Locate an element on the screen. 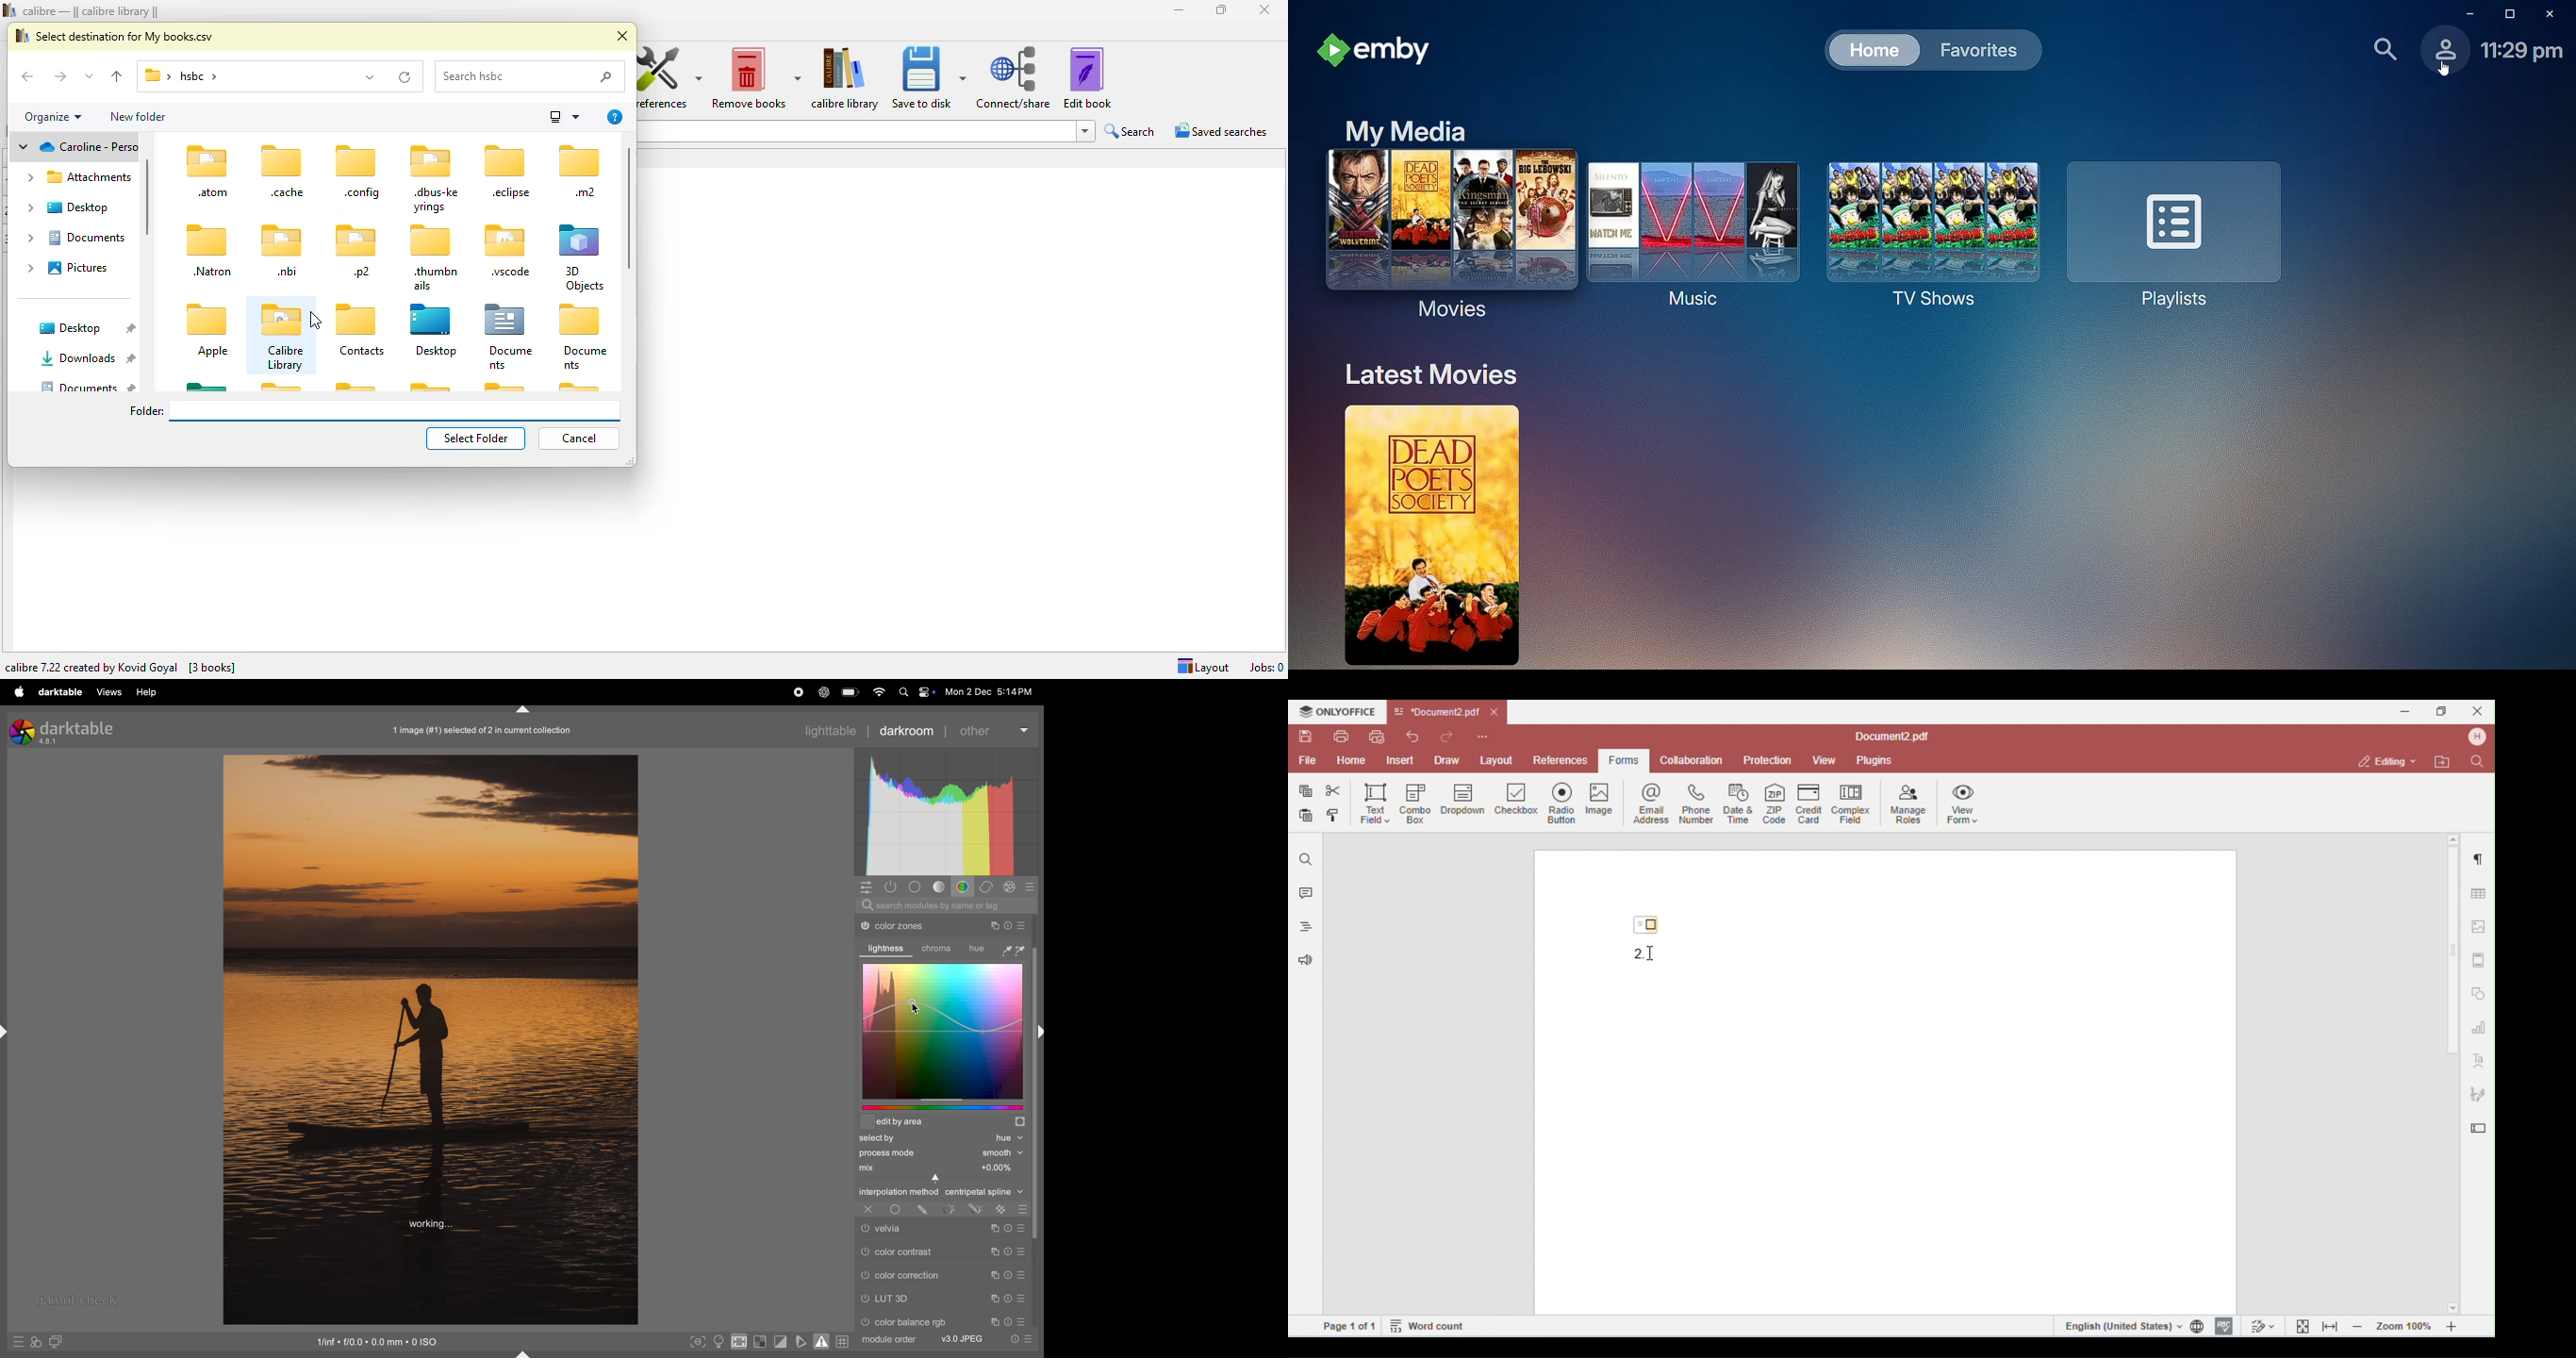 The image size is (2576, 1372). lightable is located at coordinates (824, 731).